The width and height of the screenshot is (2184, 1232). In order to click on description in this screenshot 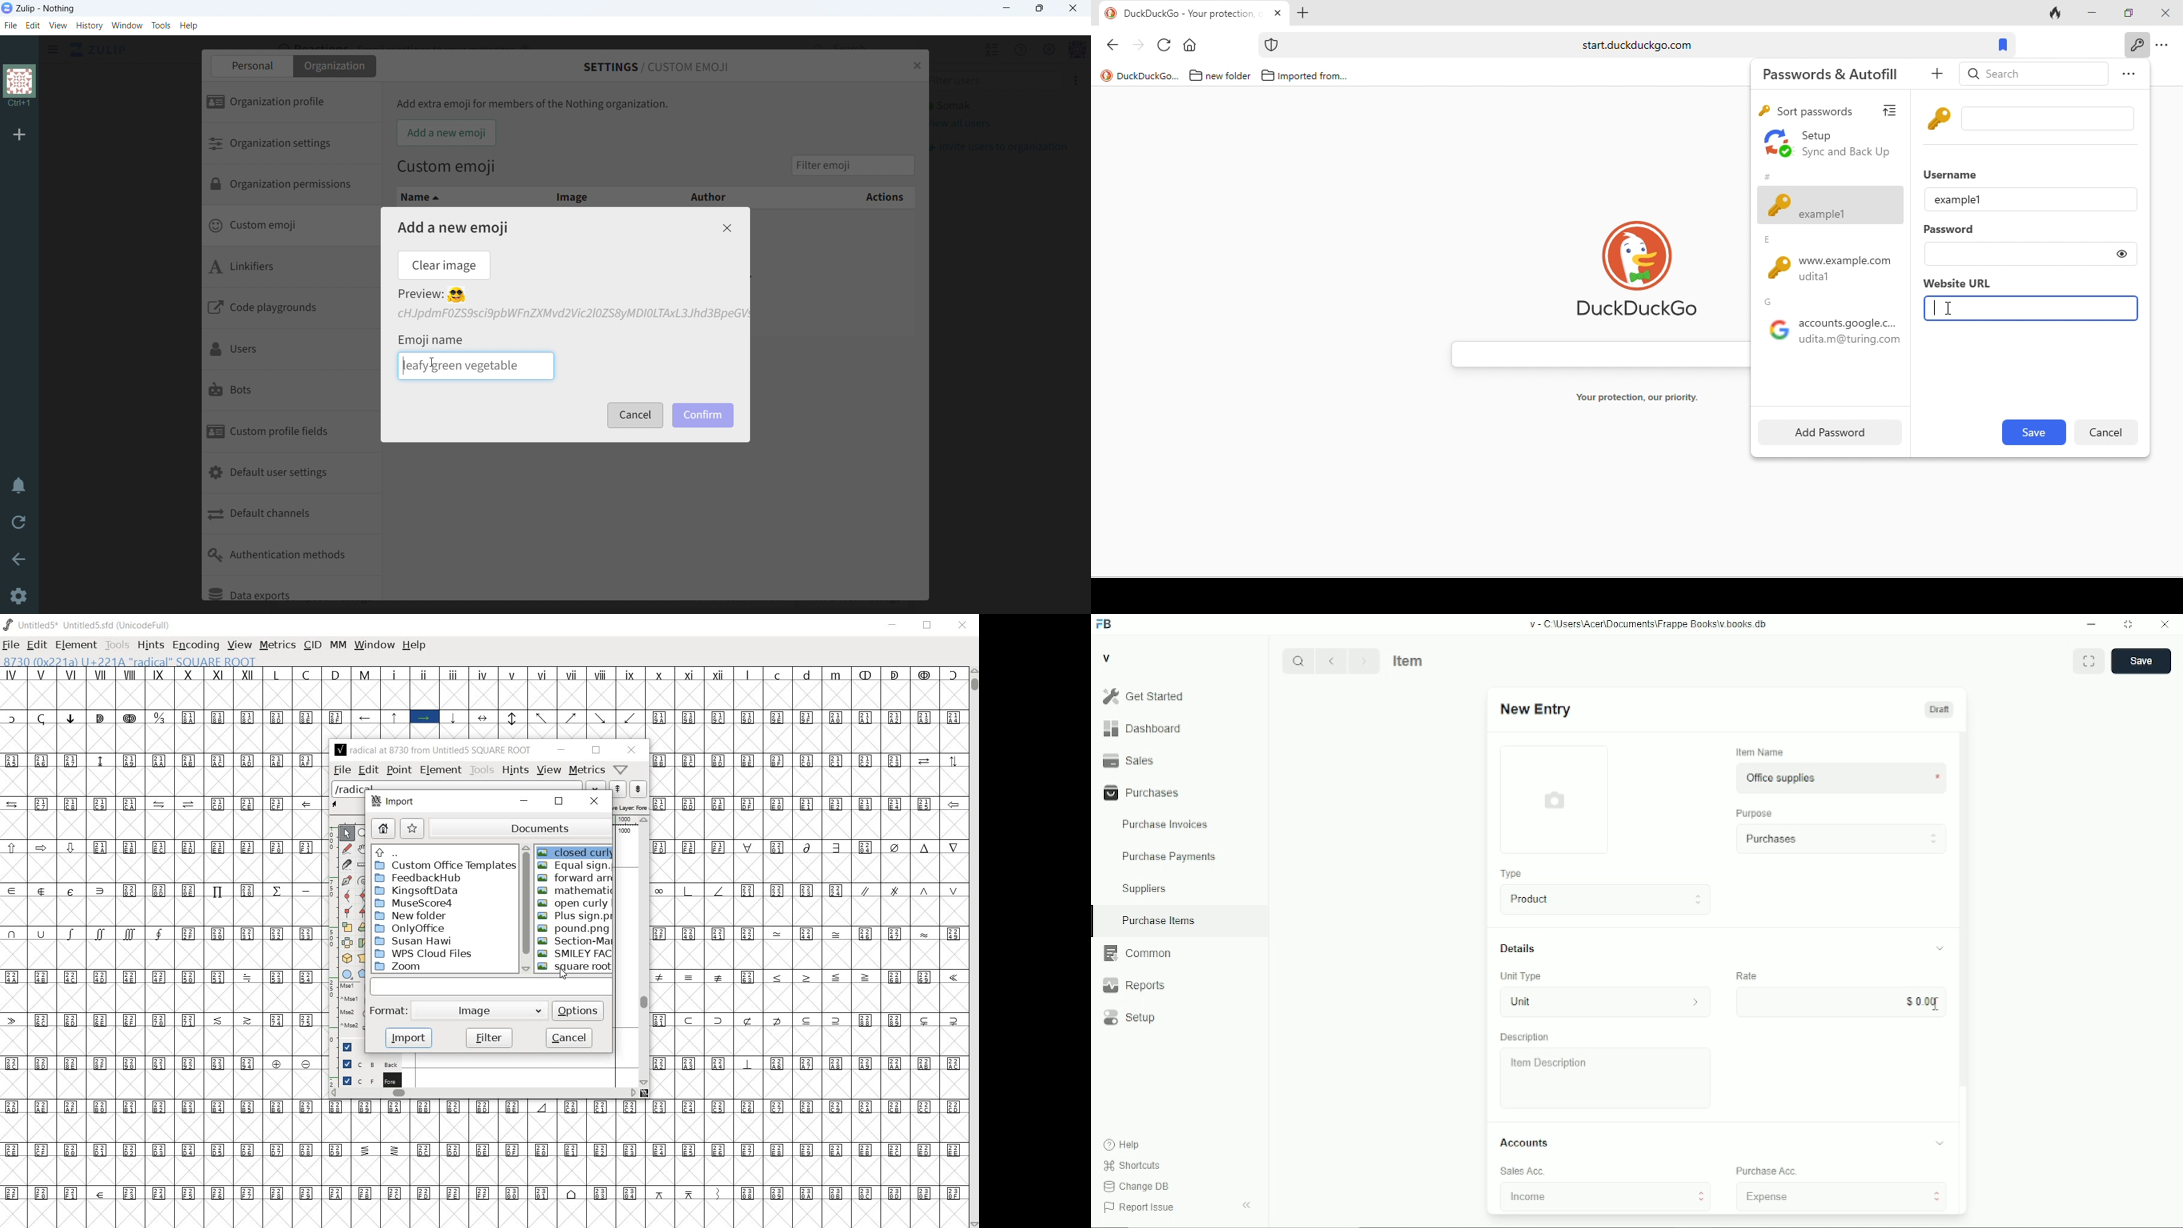, I will do `click(1525, 1037)`.